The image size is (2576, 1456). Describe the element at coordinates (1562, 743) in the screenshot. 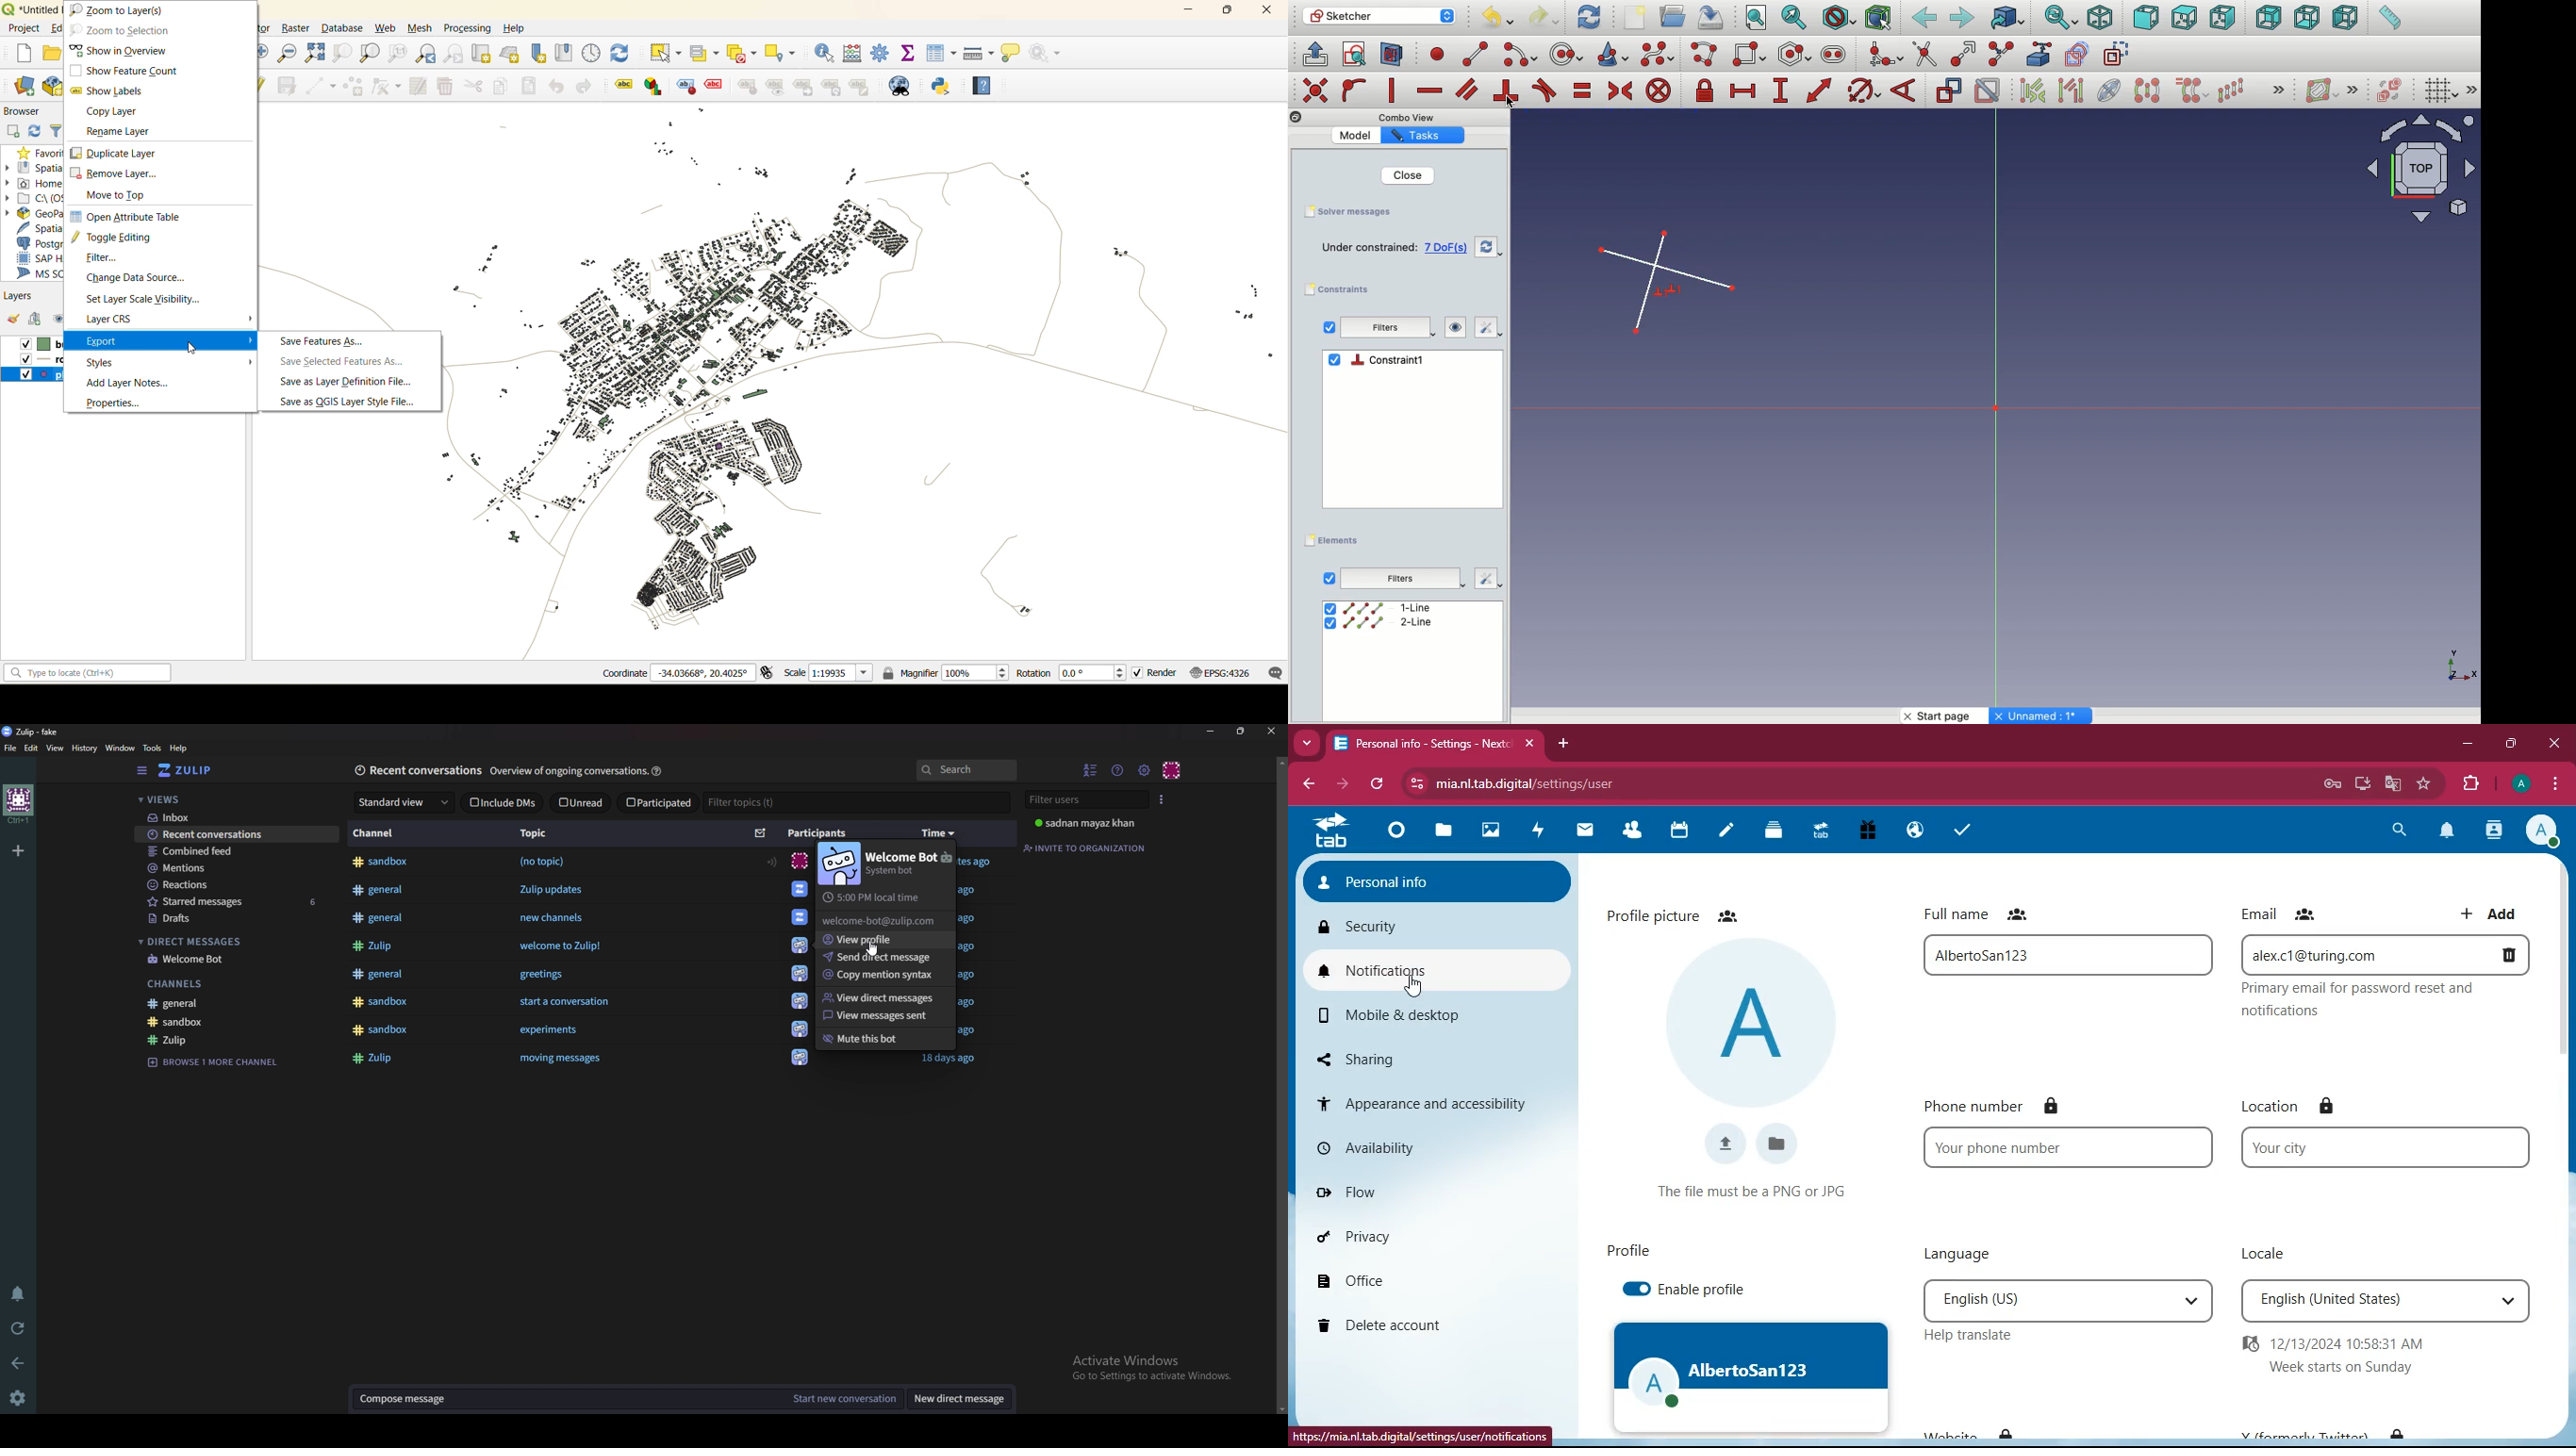

I see `add tab` at that location.